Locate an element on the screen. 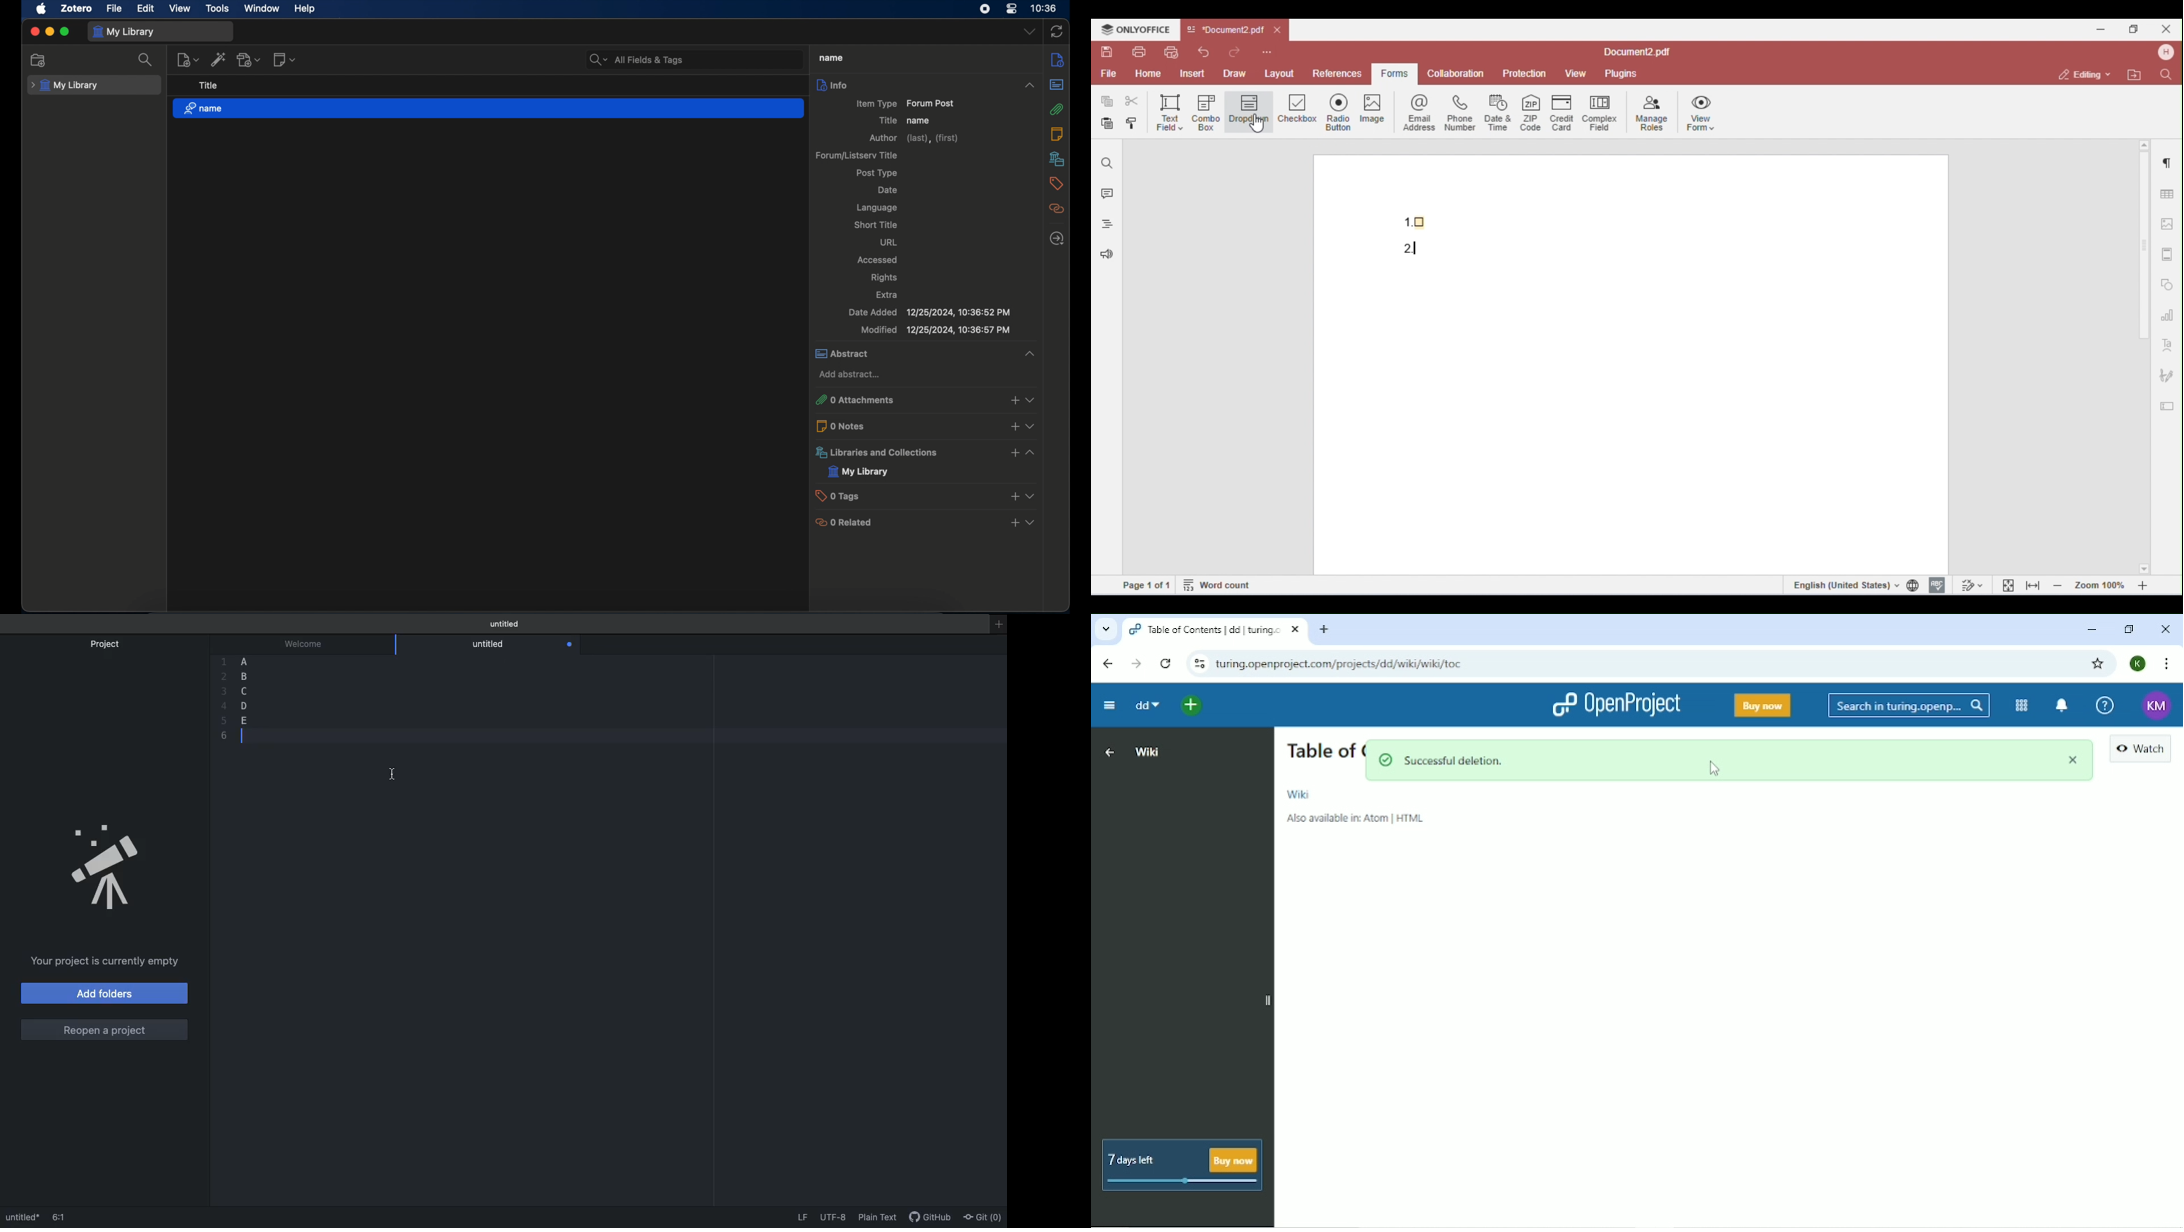 The width and height of the screenshot is (2184, 1232). date is located at coordinates (890, 189).